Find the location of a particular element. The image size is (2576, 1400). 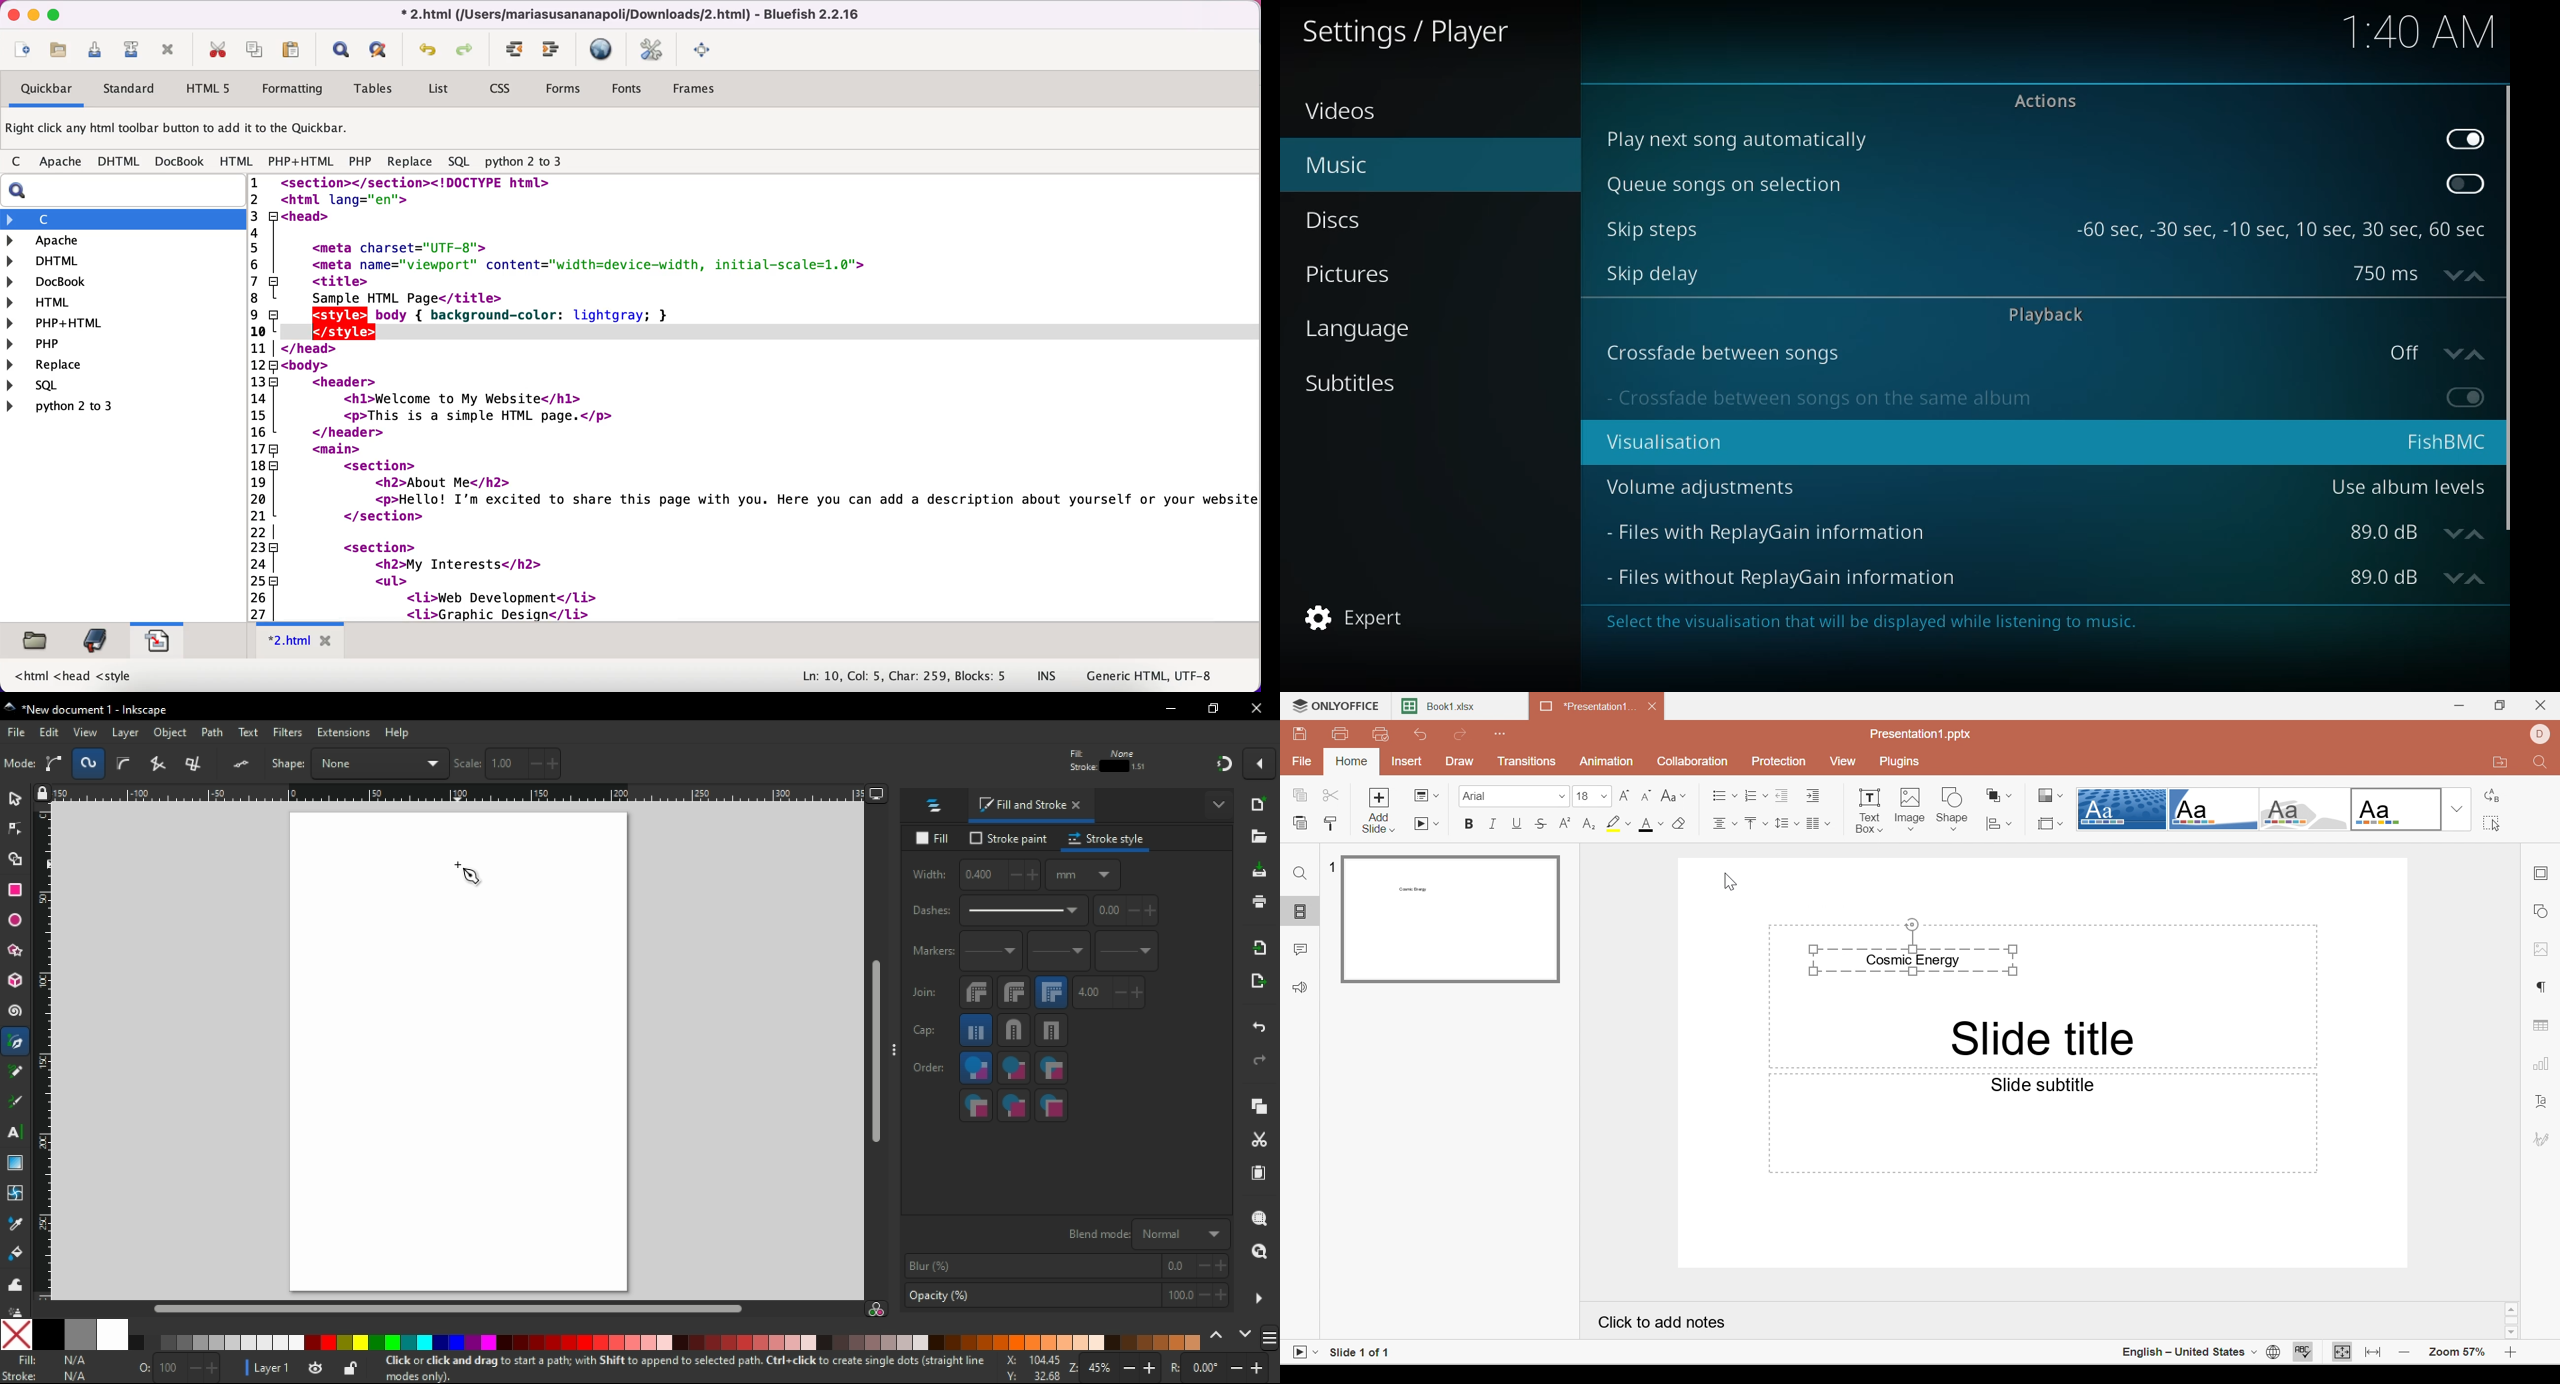

search bar is located at coordinates (121, 191).